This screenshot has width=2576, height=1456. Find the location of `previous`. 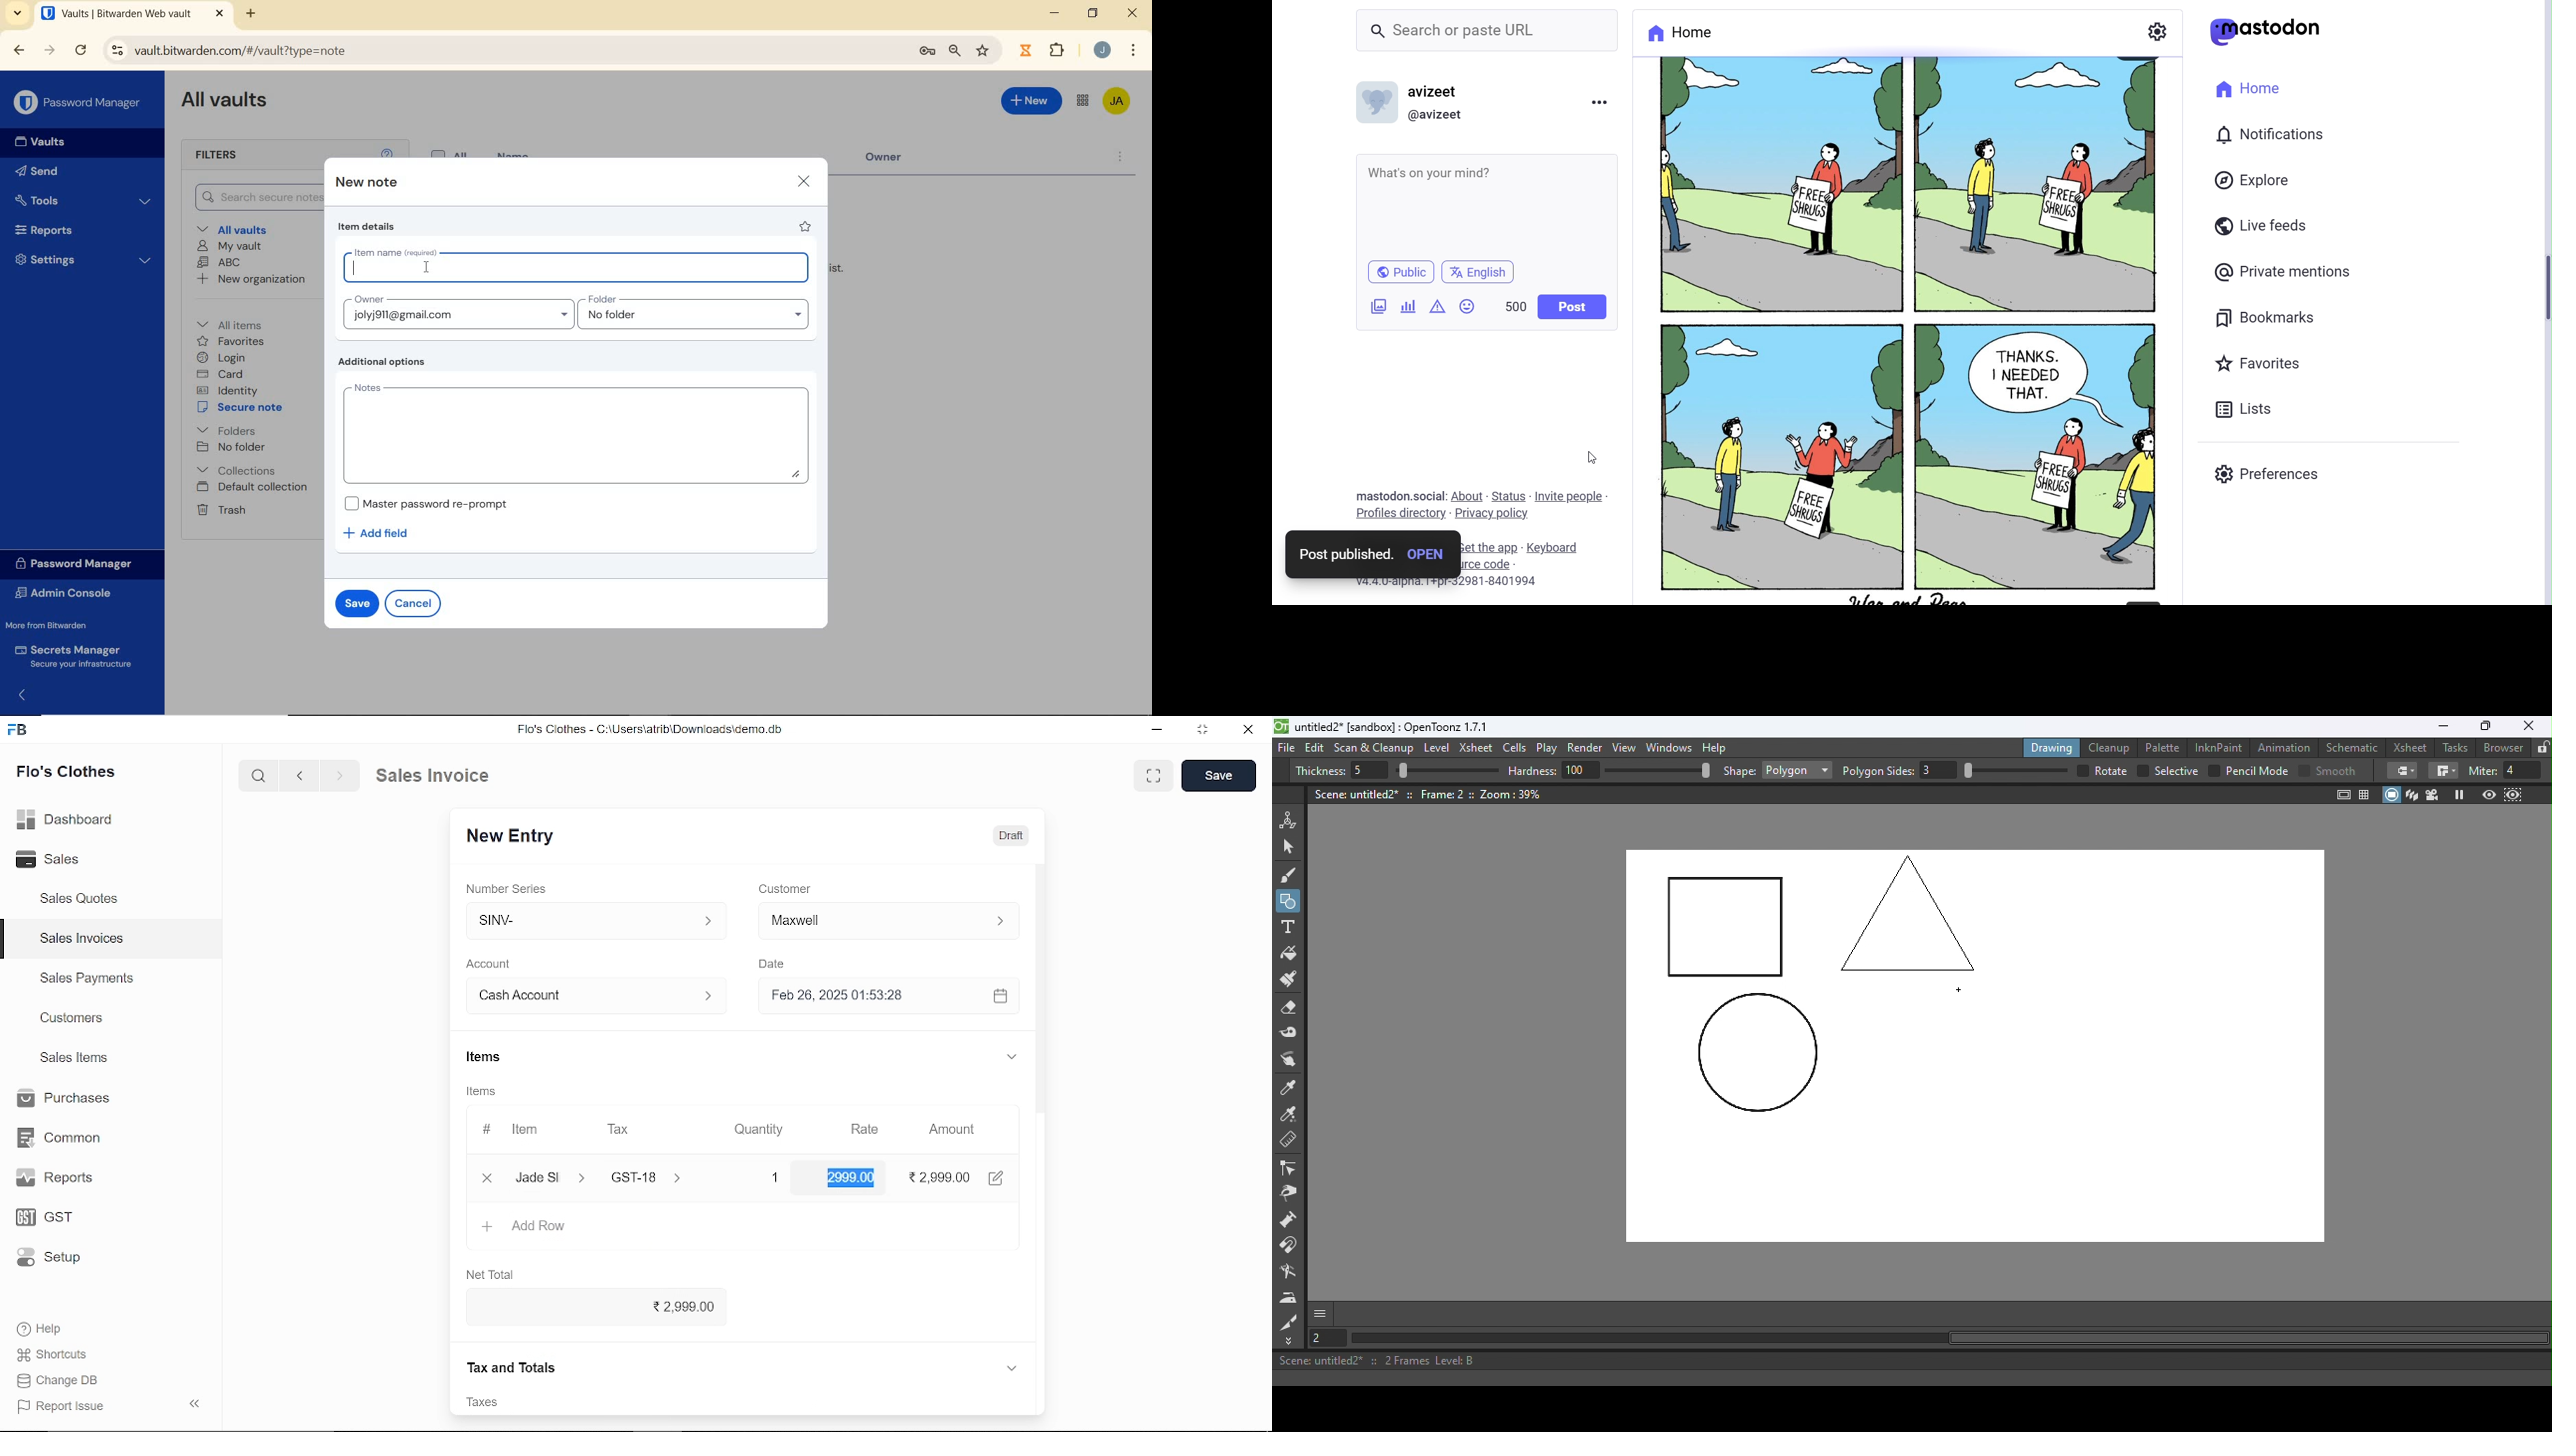

previous is located at coordinates (300, 775).